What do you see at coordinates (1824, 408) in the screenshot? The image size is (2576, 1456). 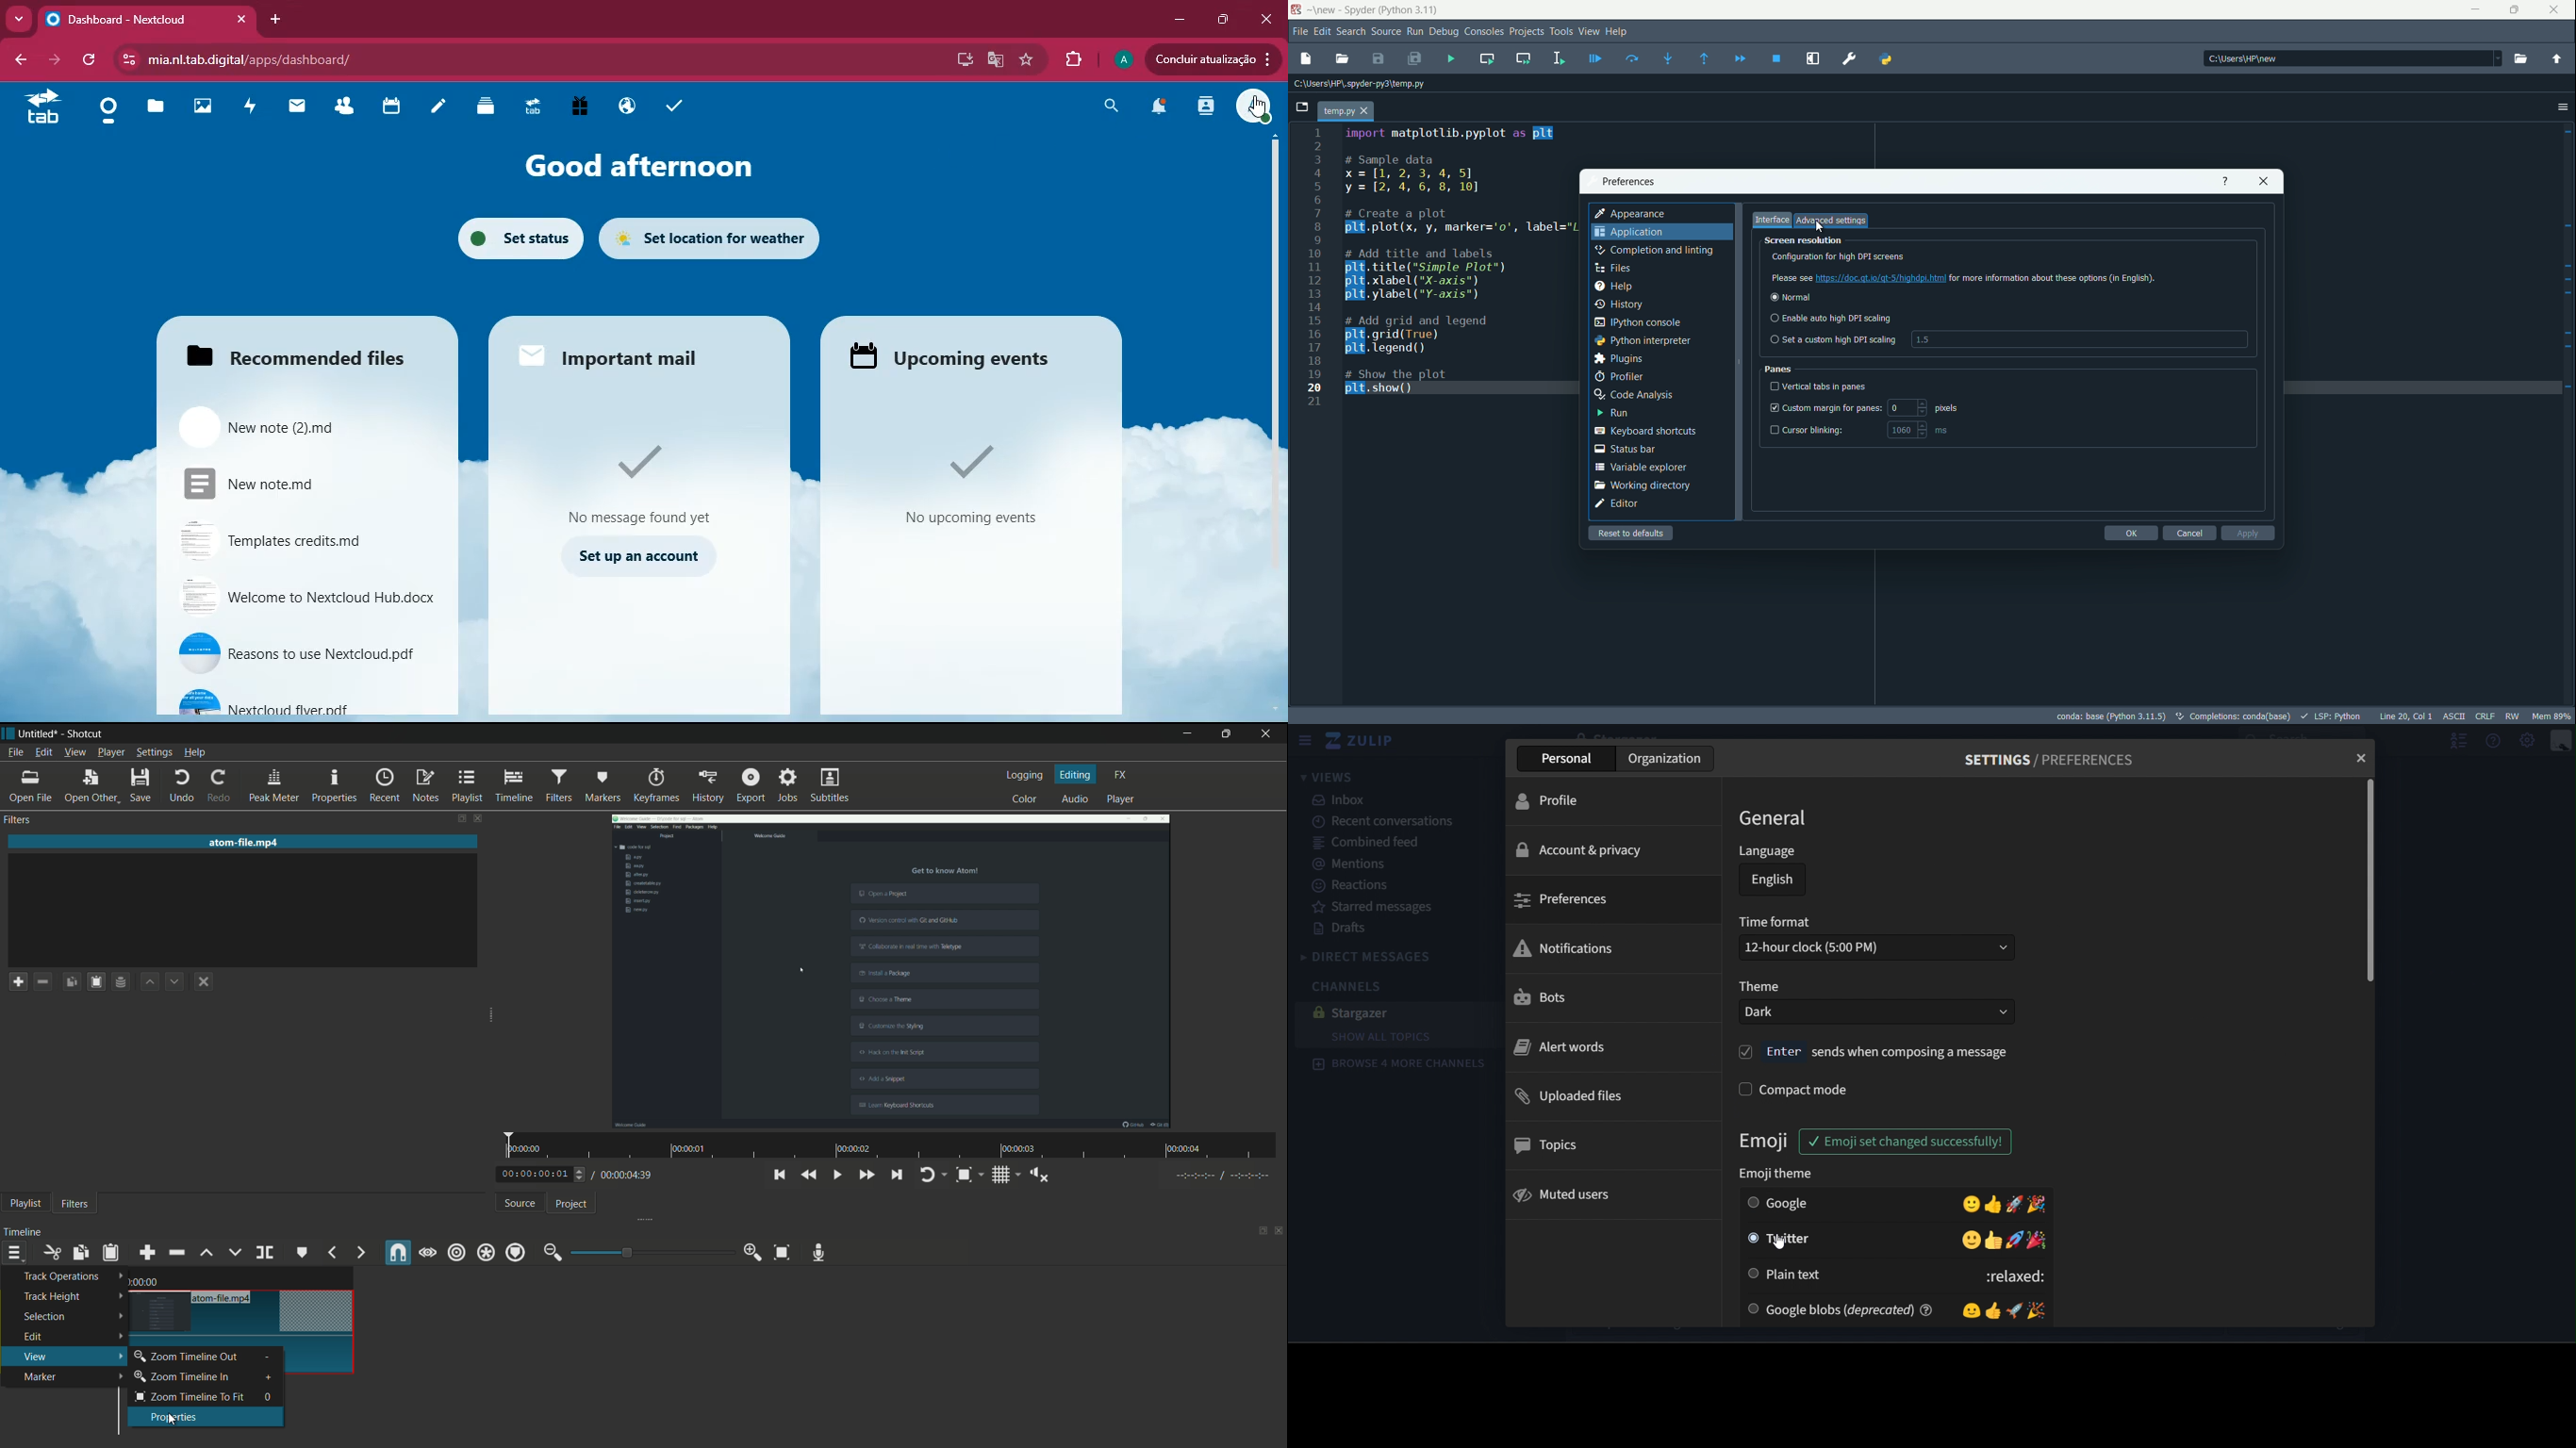 I see `custom margin for panes` at bounding box center [1824, 408].